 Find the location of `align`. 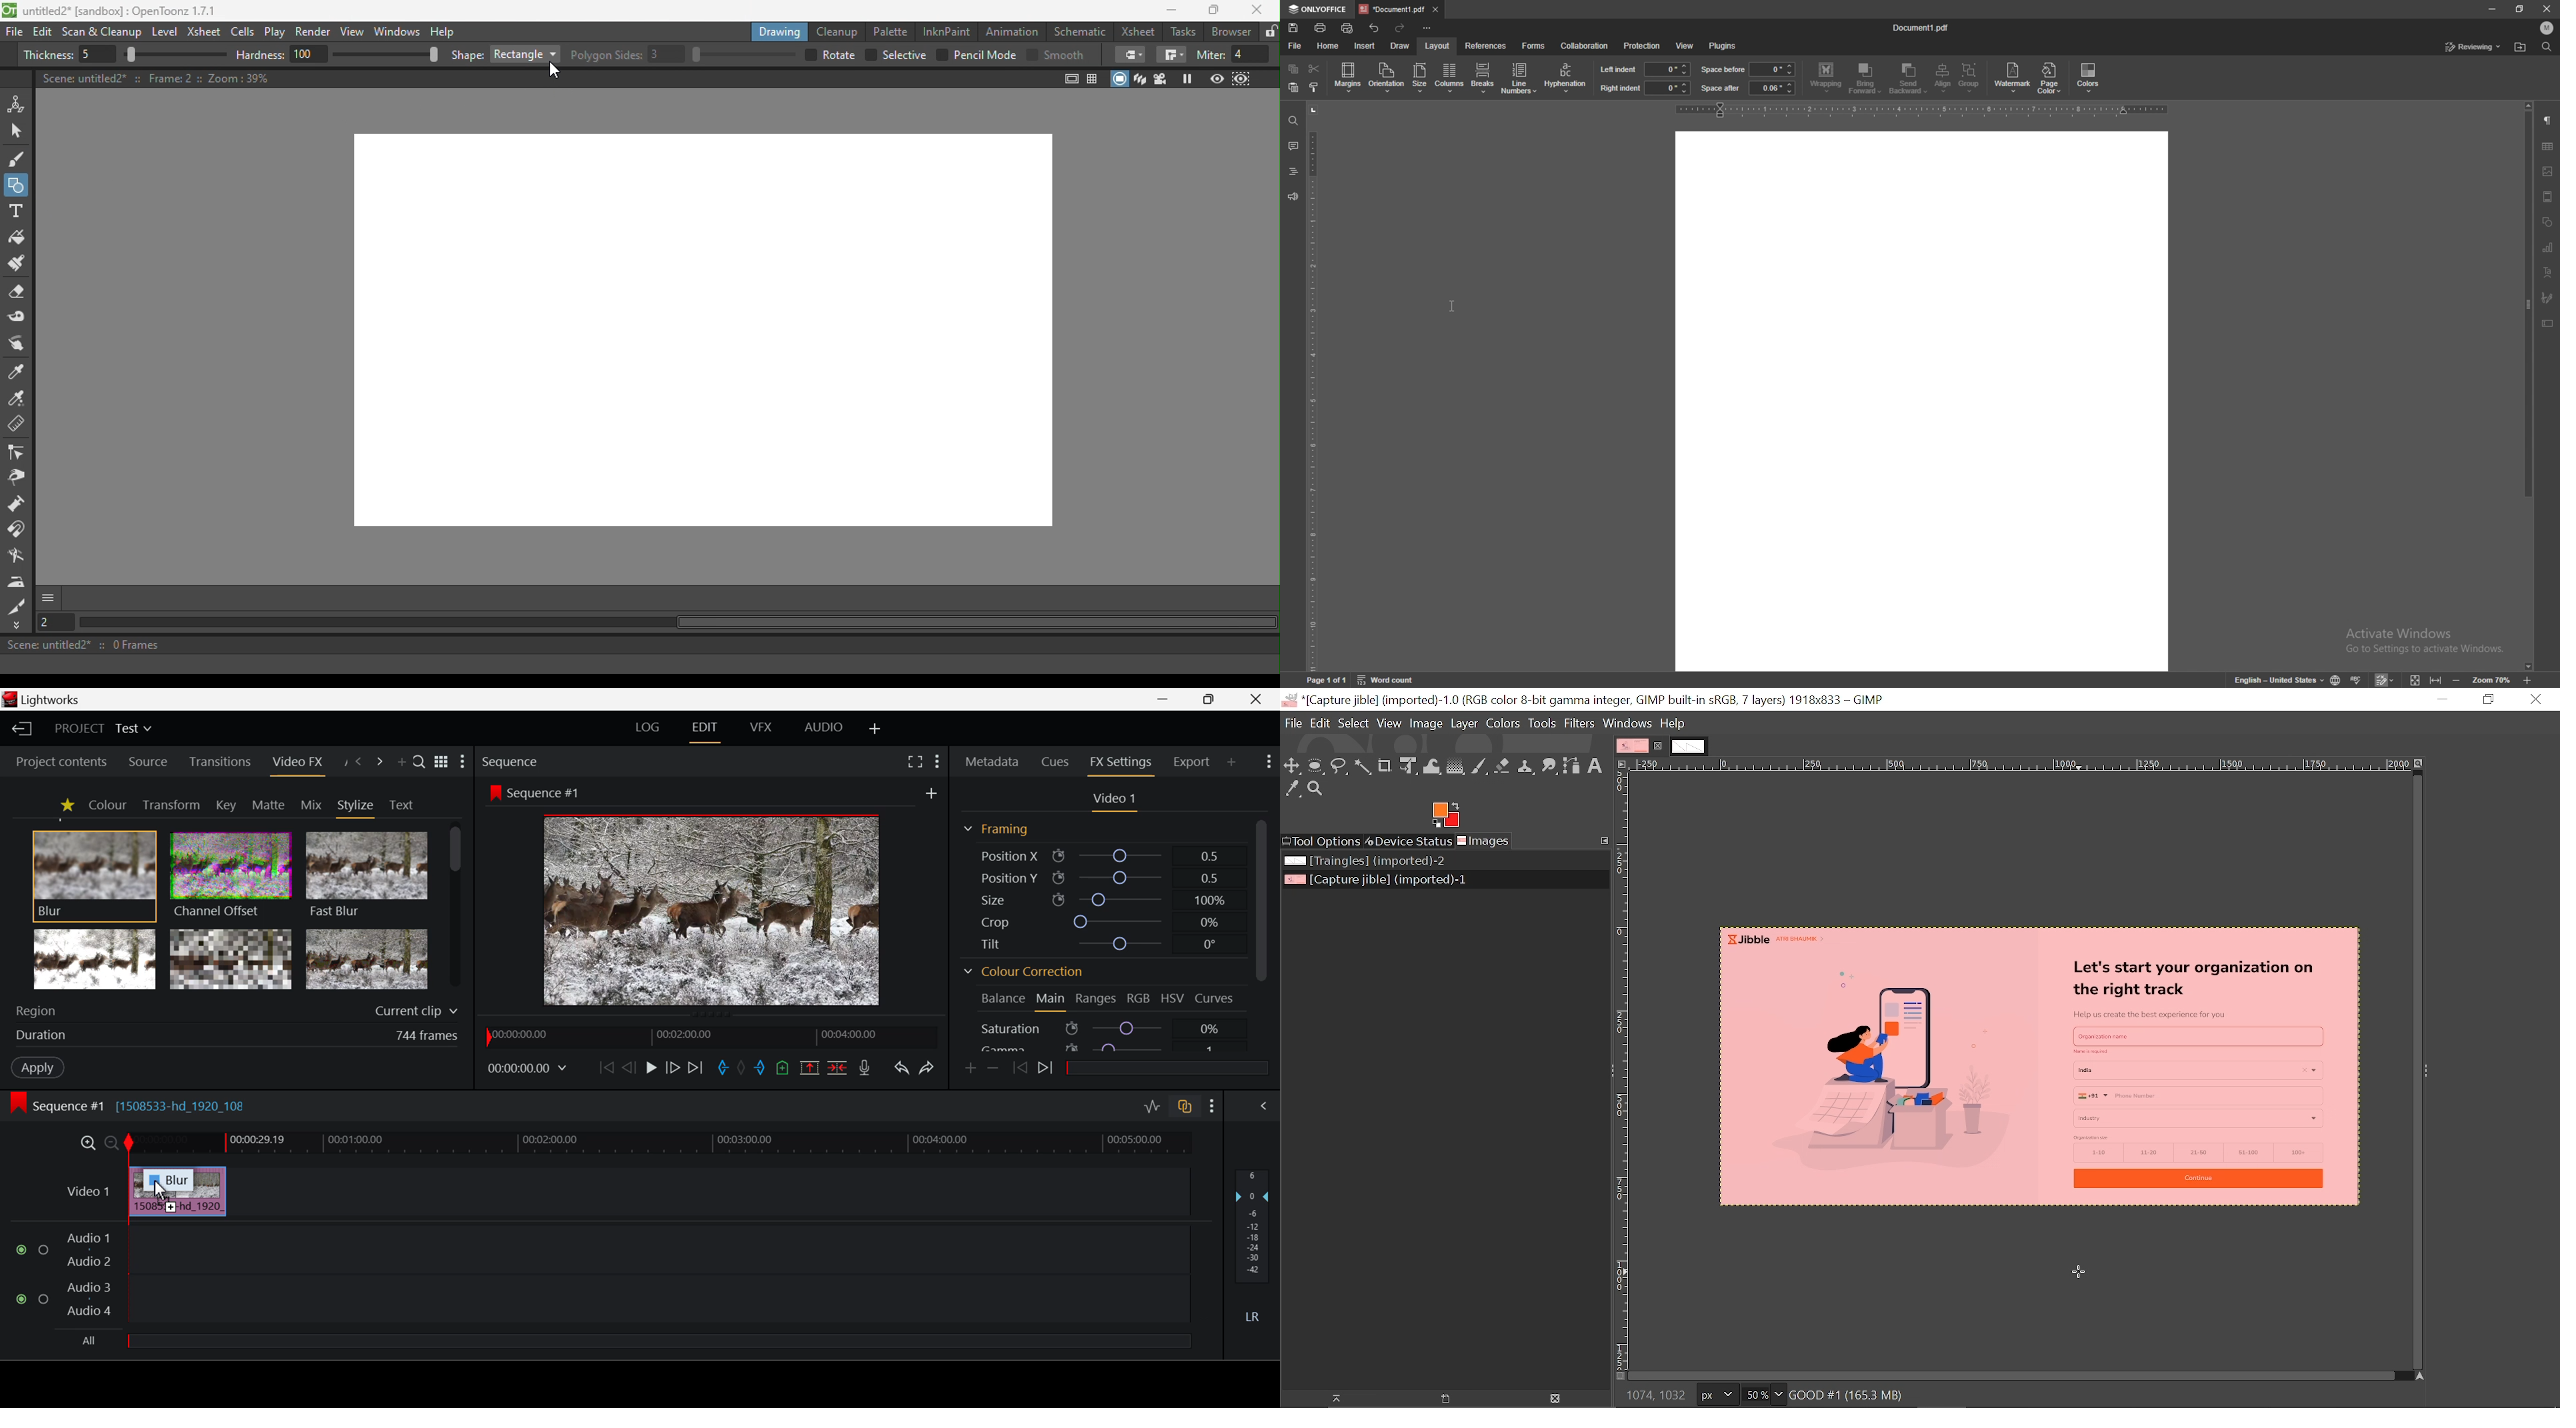

align is located at coordinates (1945, 78).